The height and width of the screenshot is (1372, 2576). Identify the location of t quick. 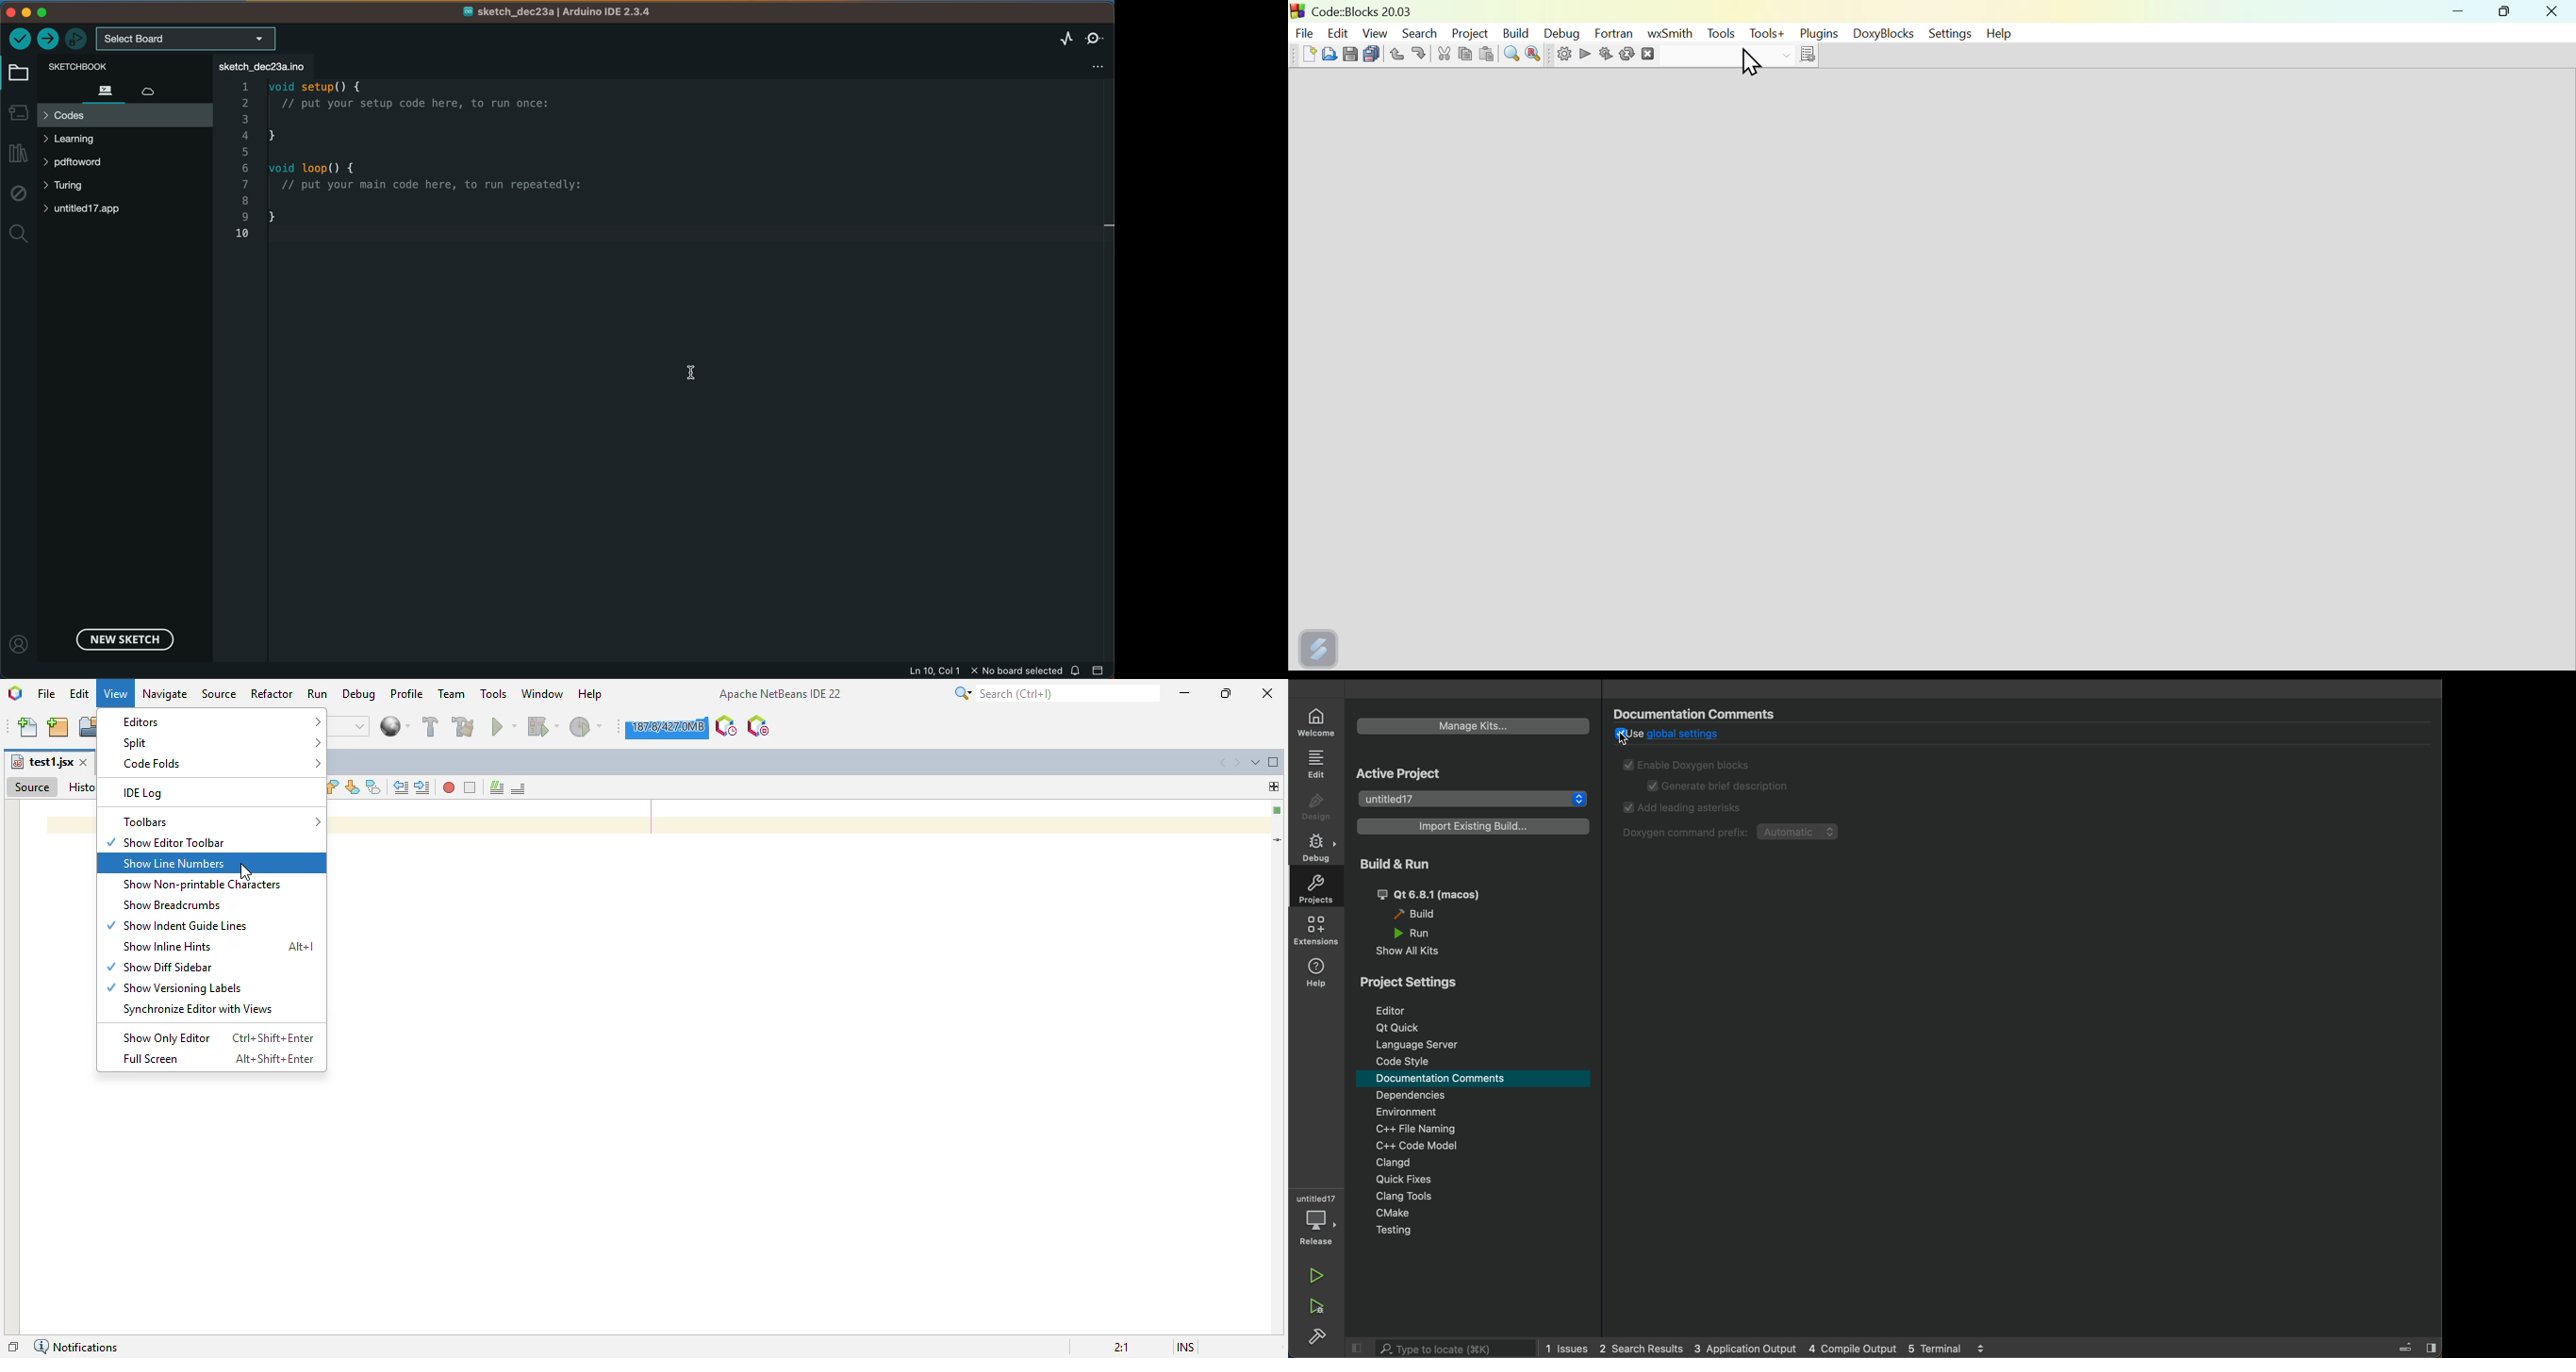
(1399, 1029).